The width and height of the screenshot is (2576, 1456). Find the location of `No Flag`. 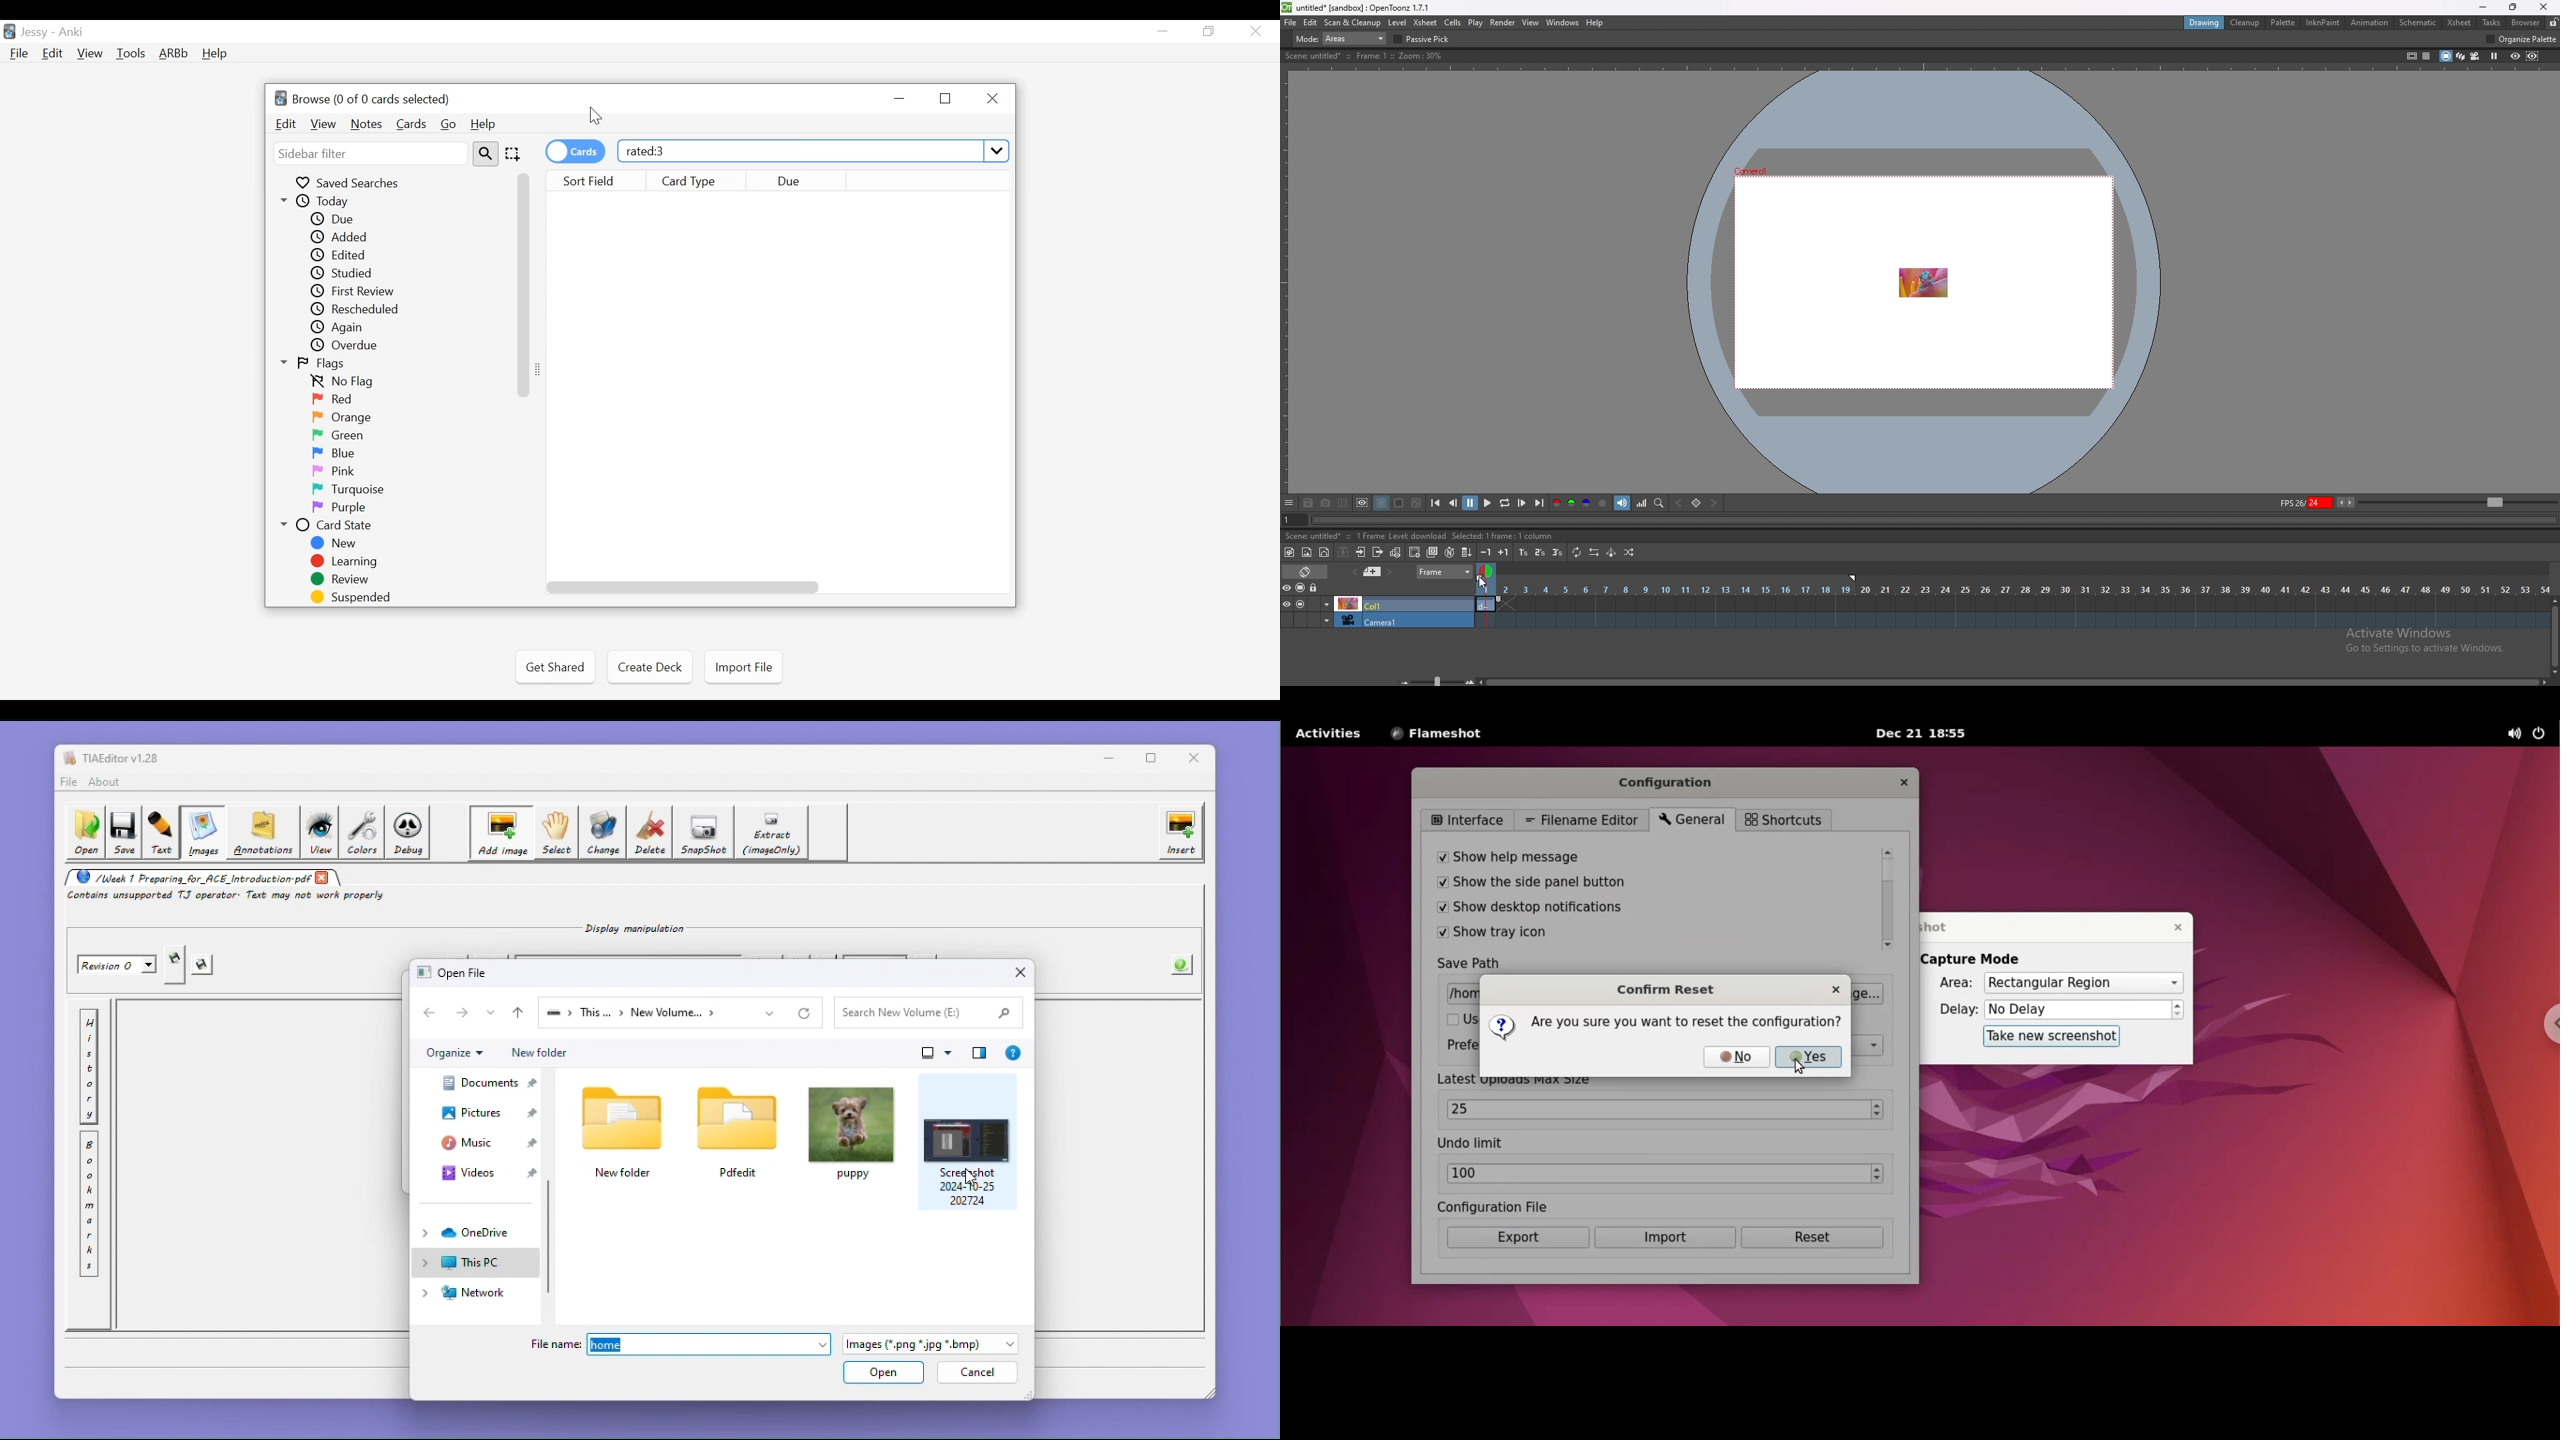

No Flag is located at coordinates (347, 382).